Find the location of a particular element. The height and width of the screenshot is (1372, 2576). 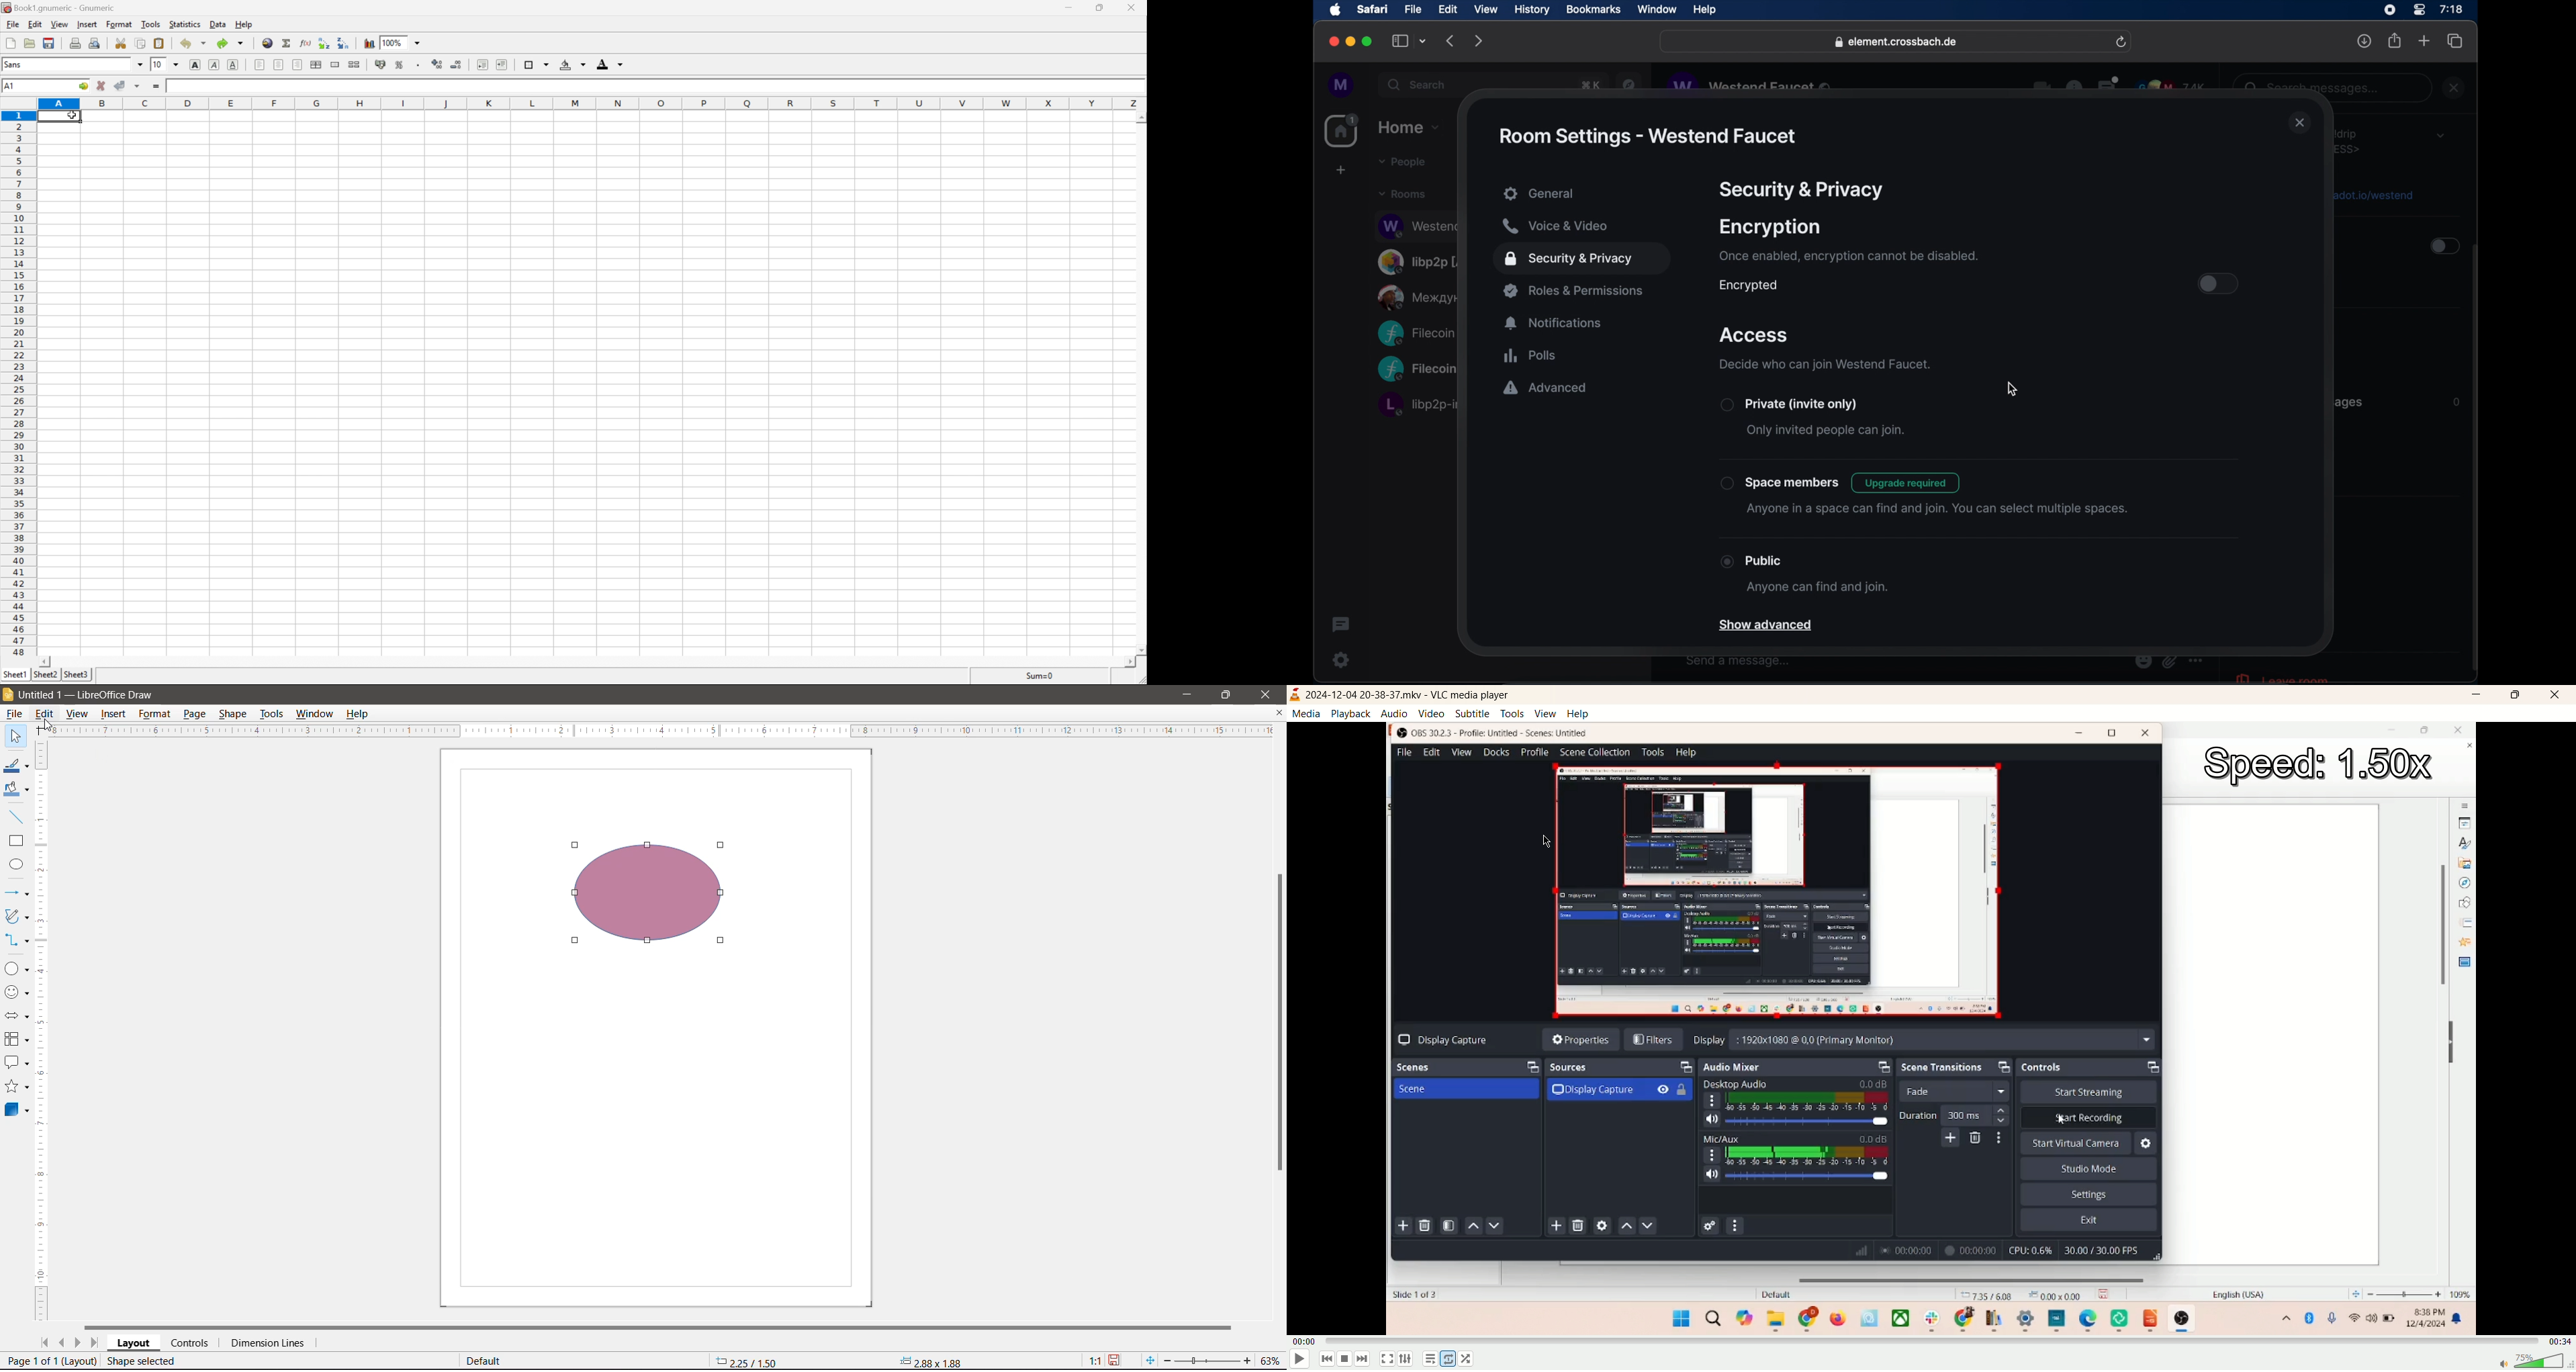

font name - Sans is located at coordinates (71, 65).